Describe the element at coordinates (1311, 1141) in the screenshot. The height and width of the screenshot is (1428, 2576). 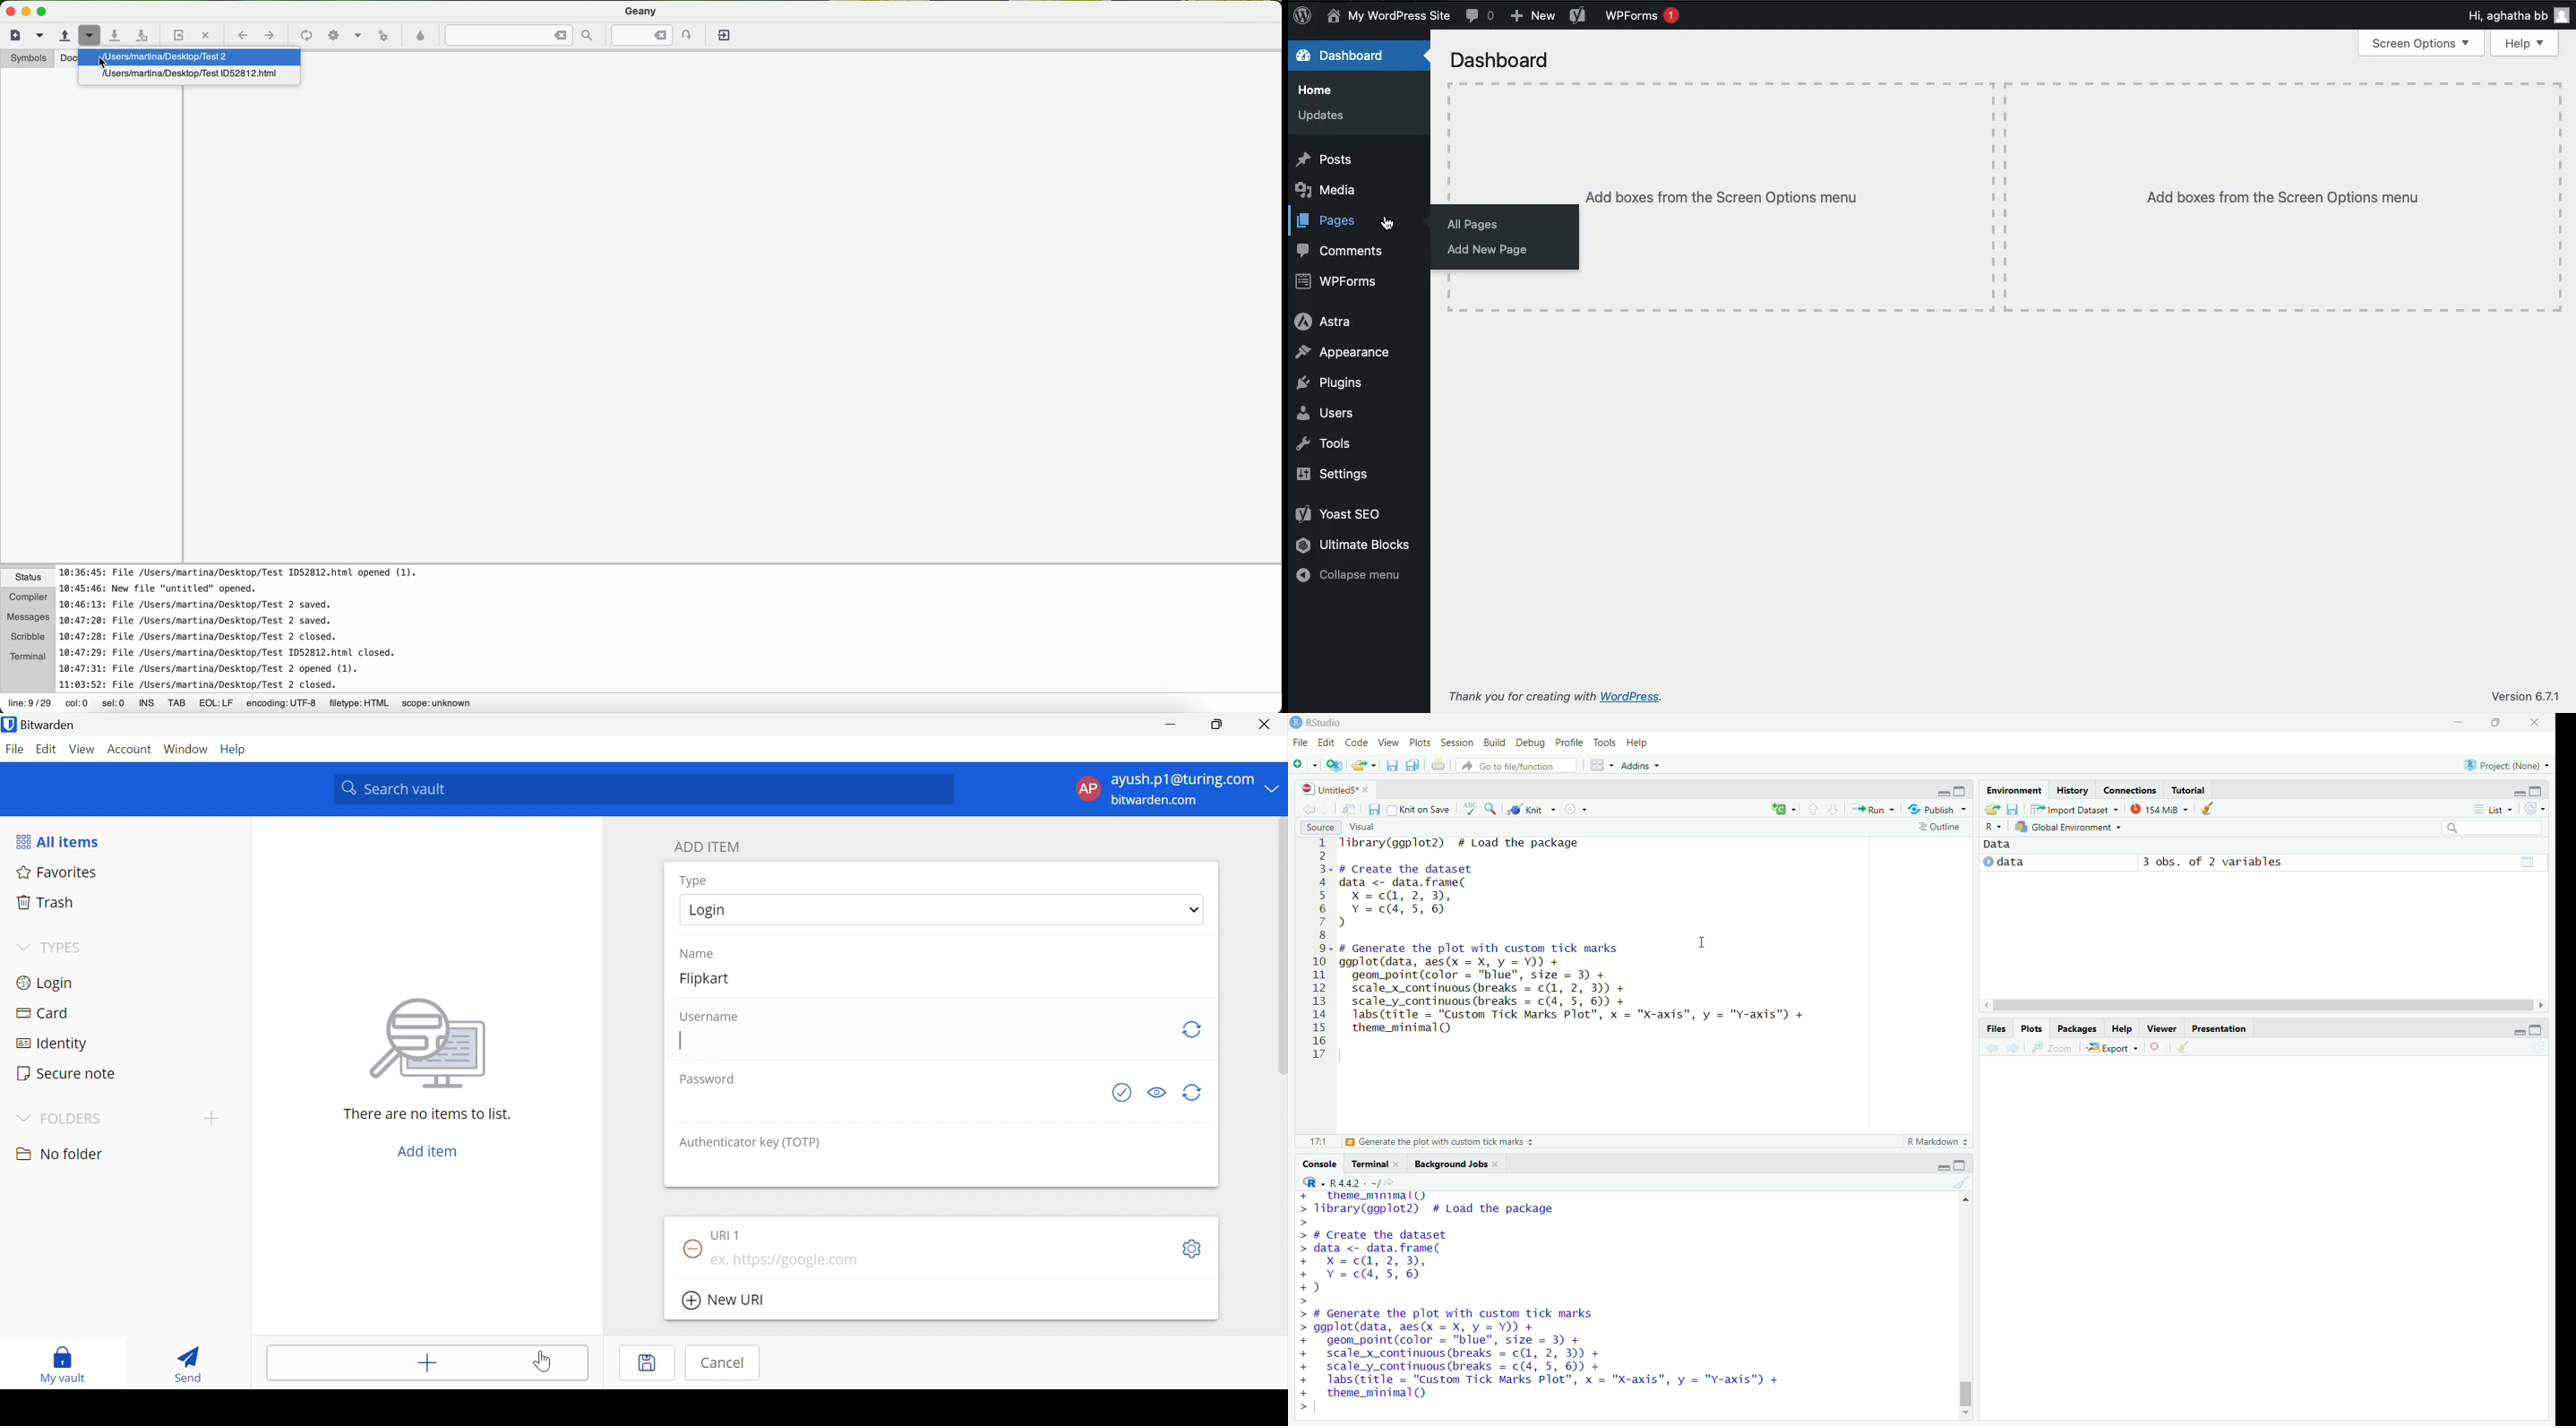
I see `17:1` at that location.